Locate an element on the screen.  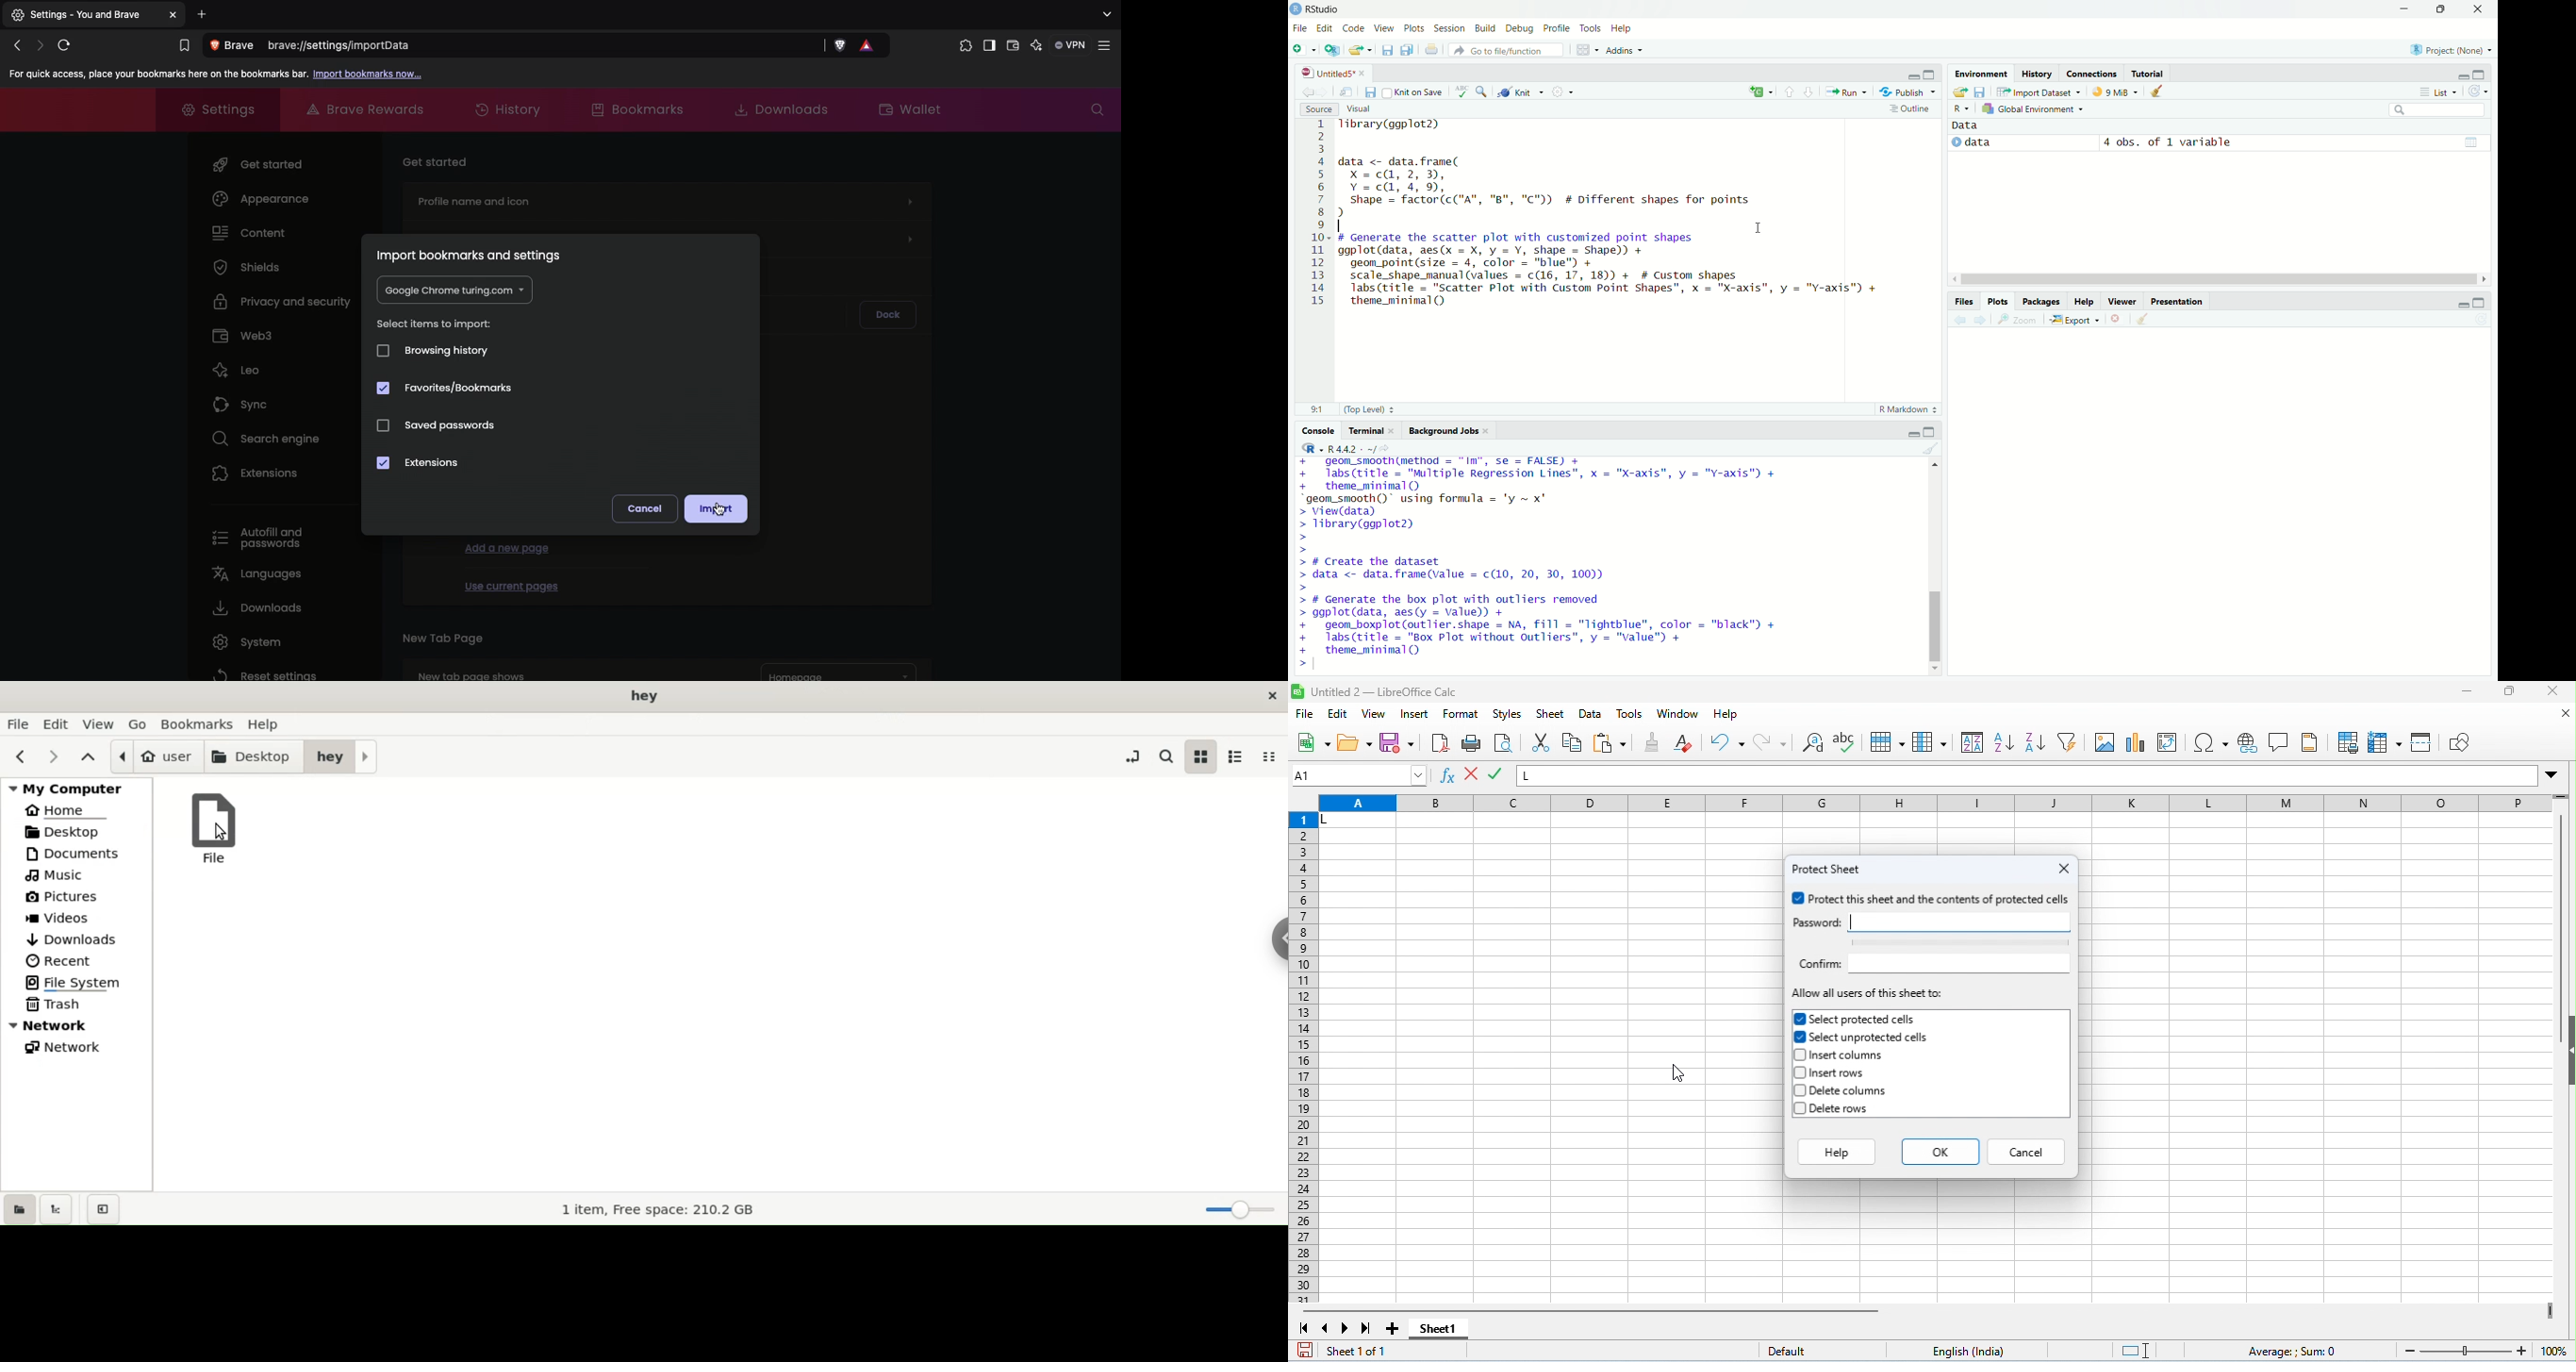
paste is located at coordinates (1610, 744).